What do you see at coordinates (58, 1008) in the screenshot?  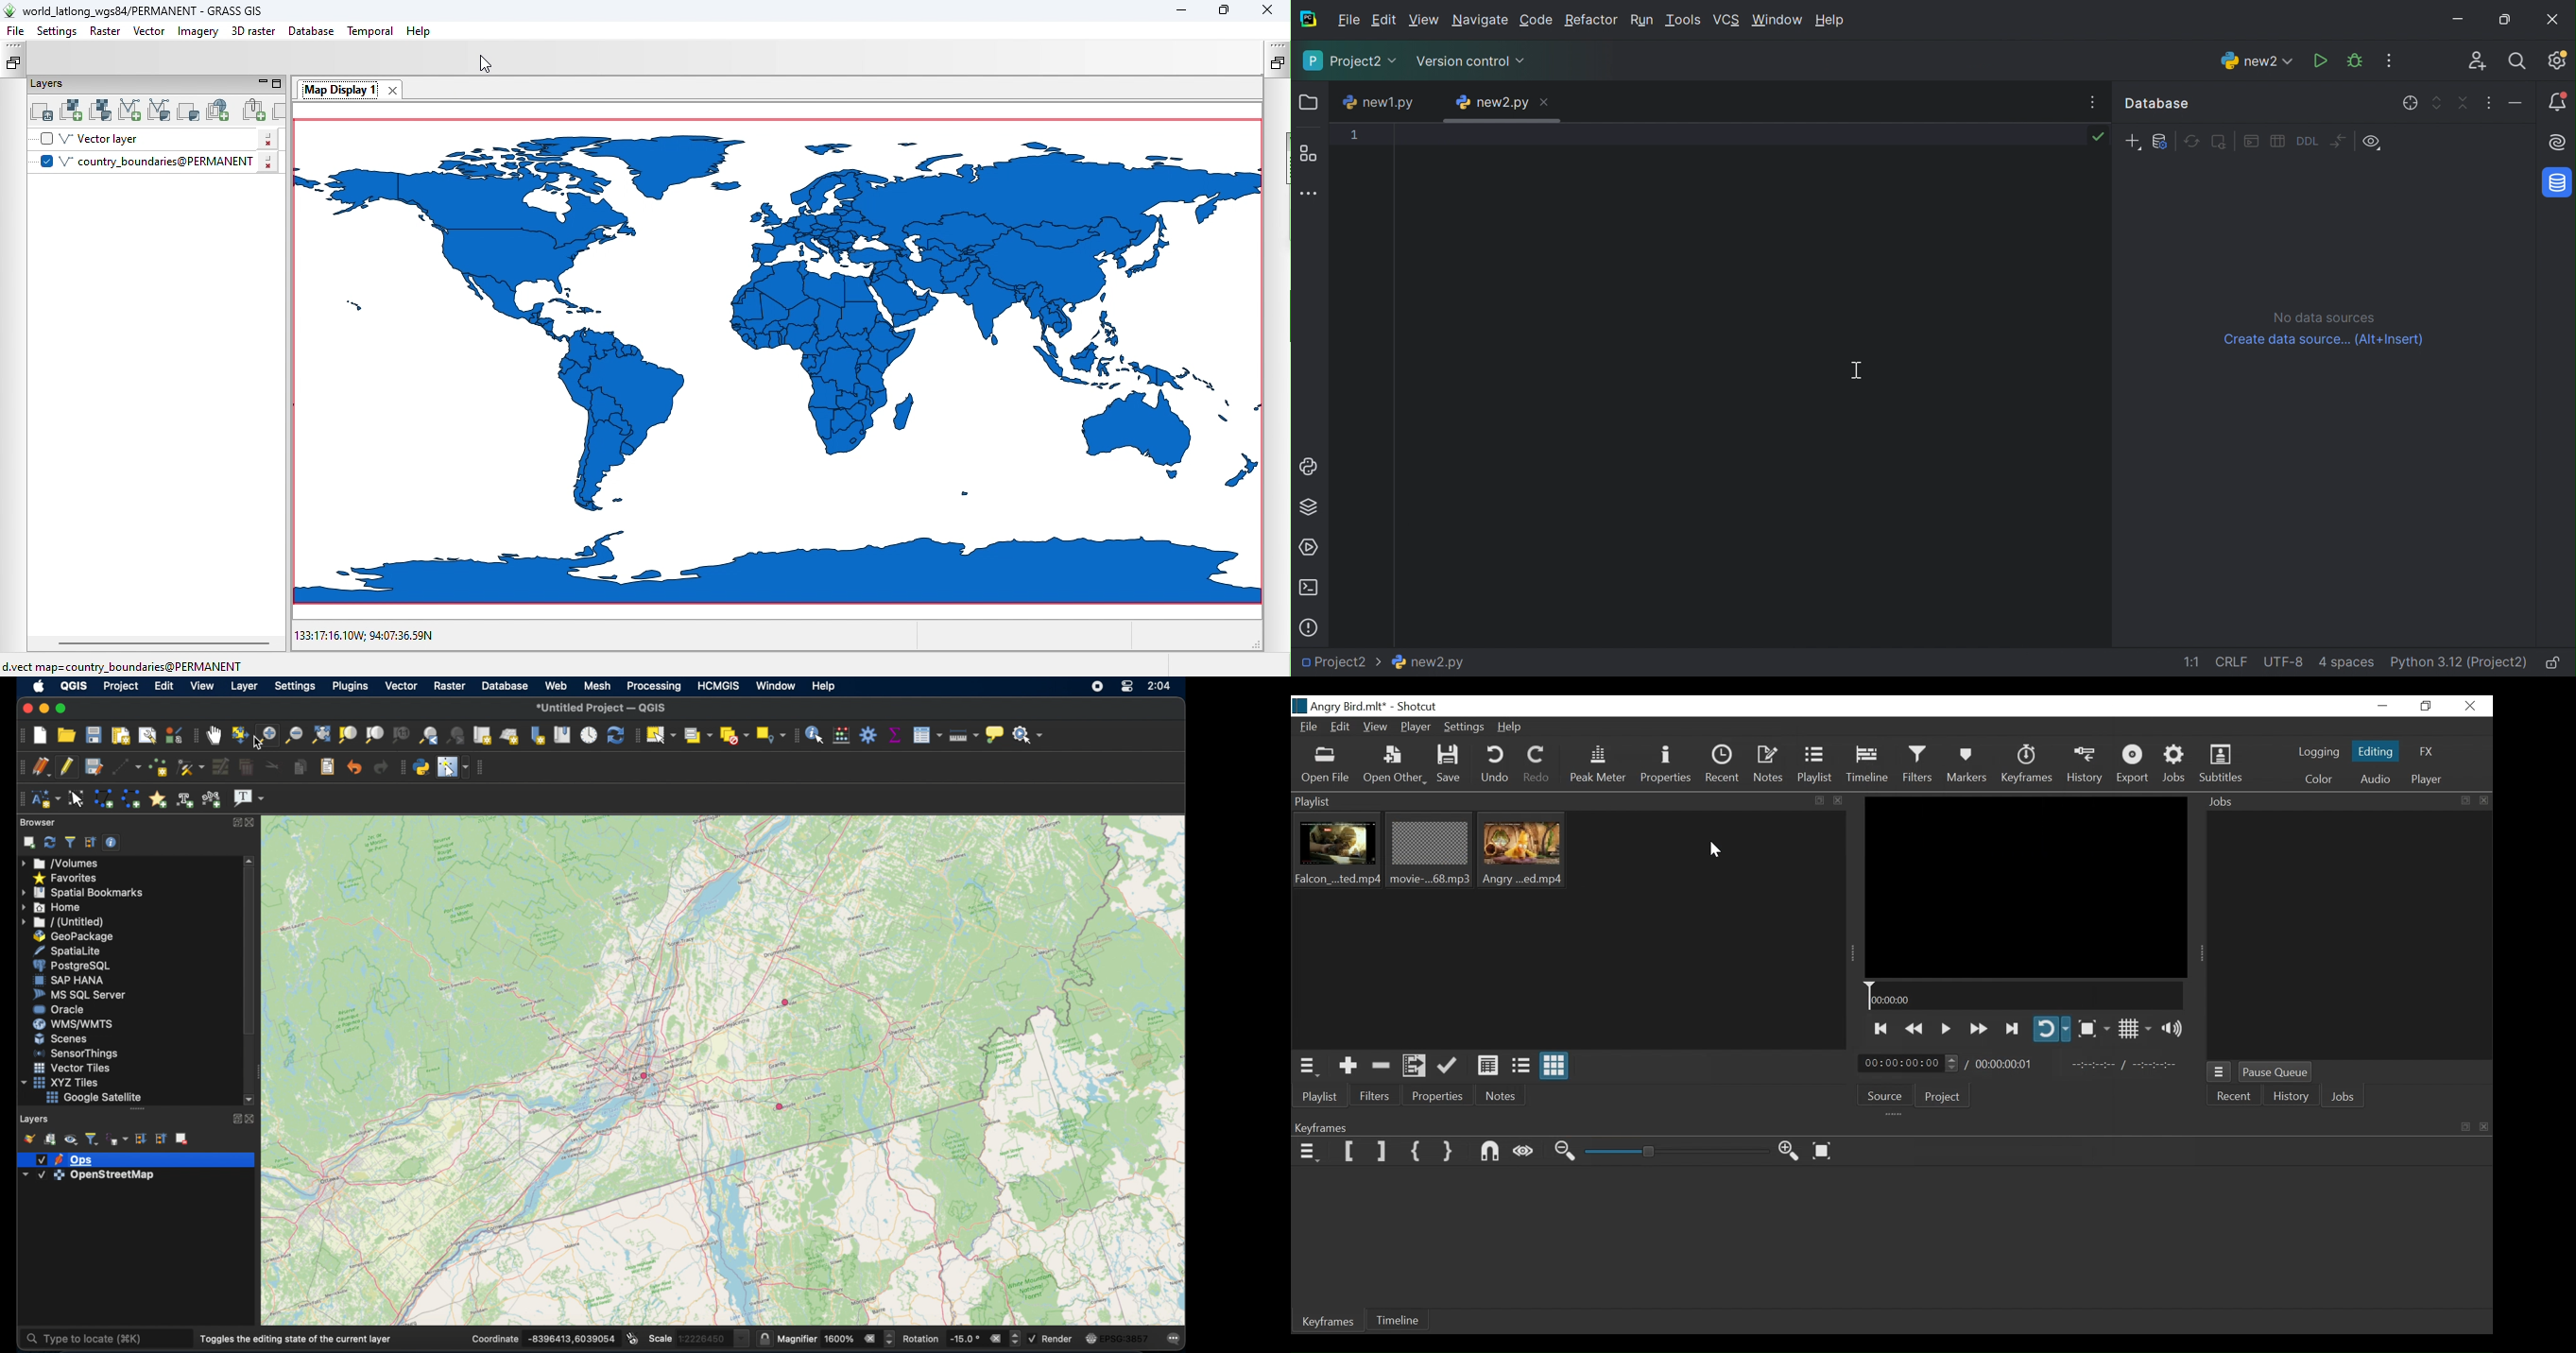 I see `oracle` at bounding box center [58, 1008].